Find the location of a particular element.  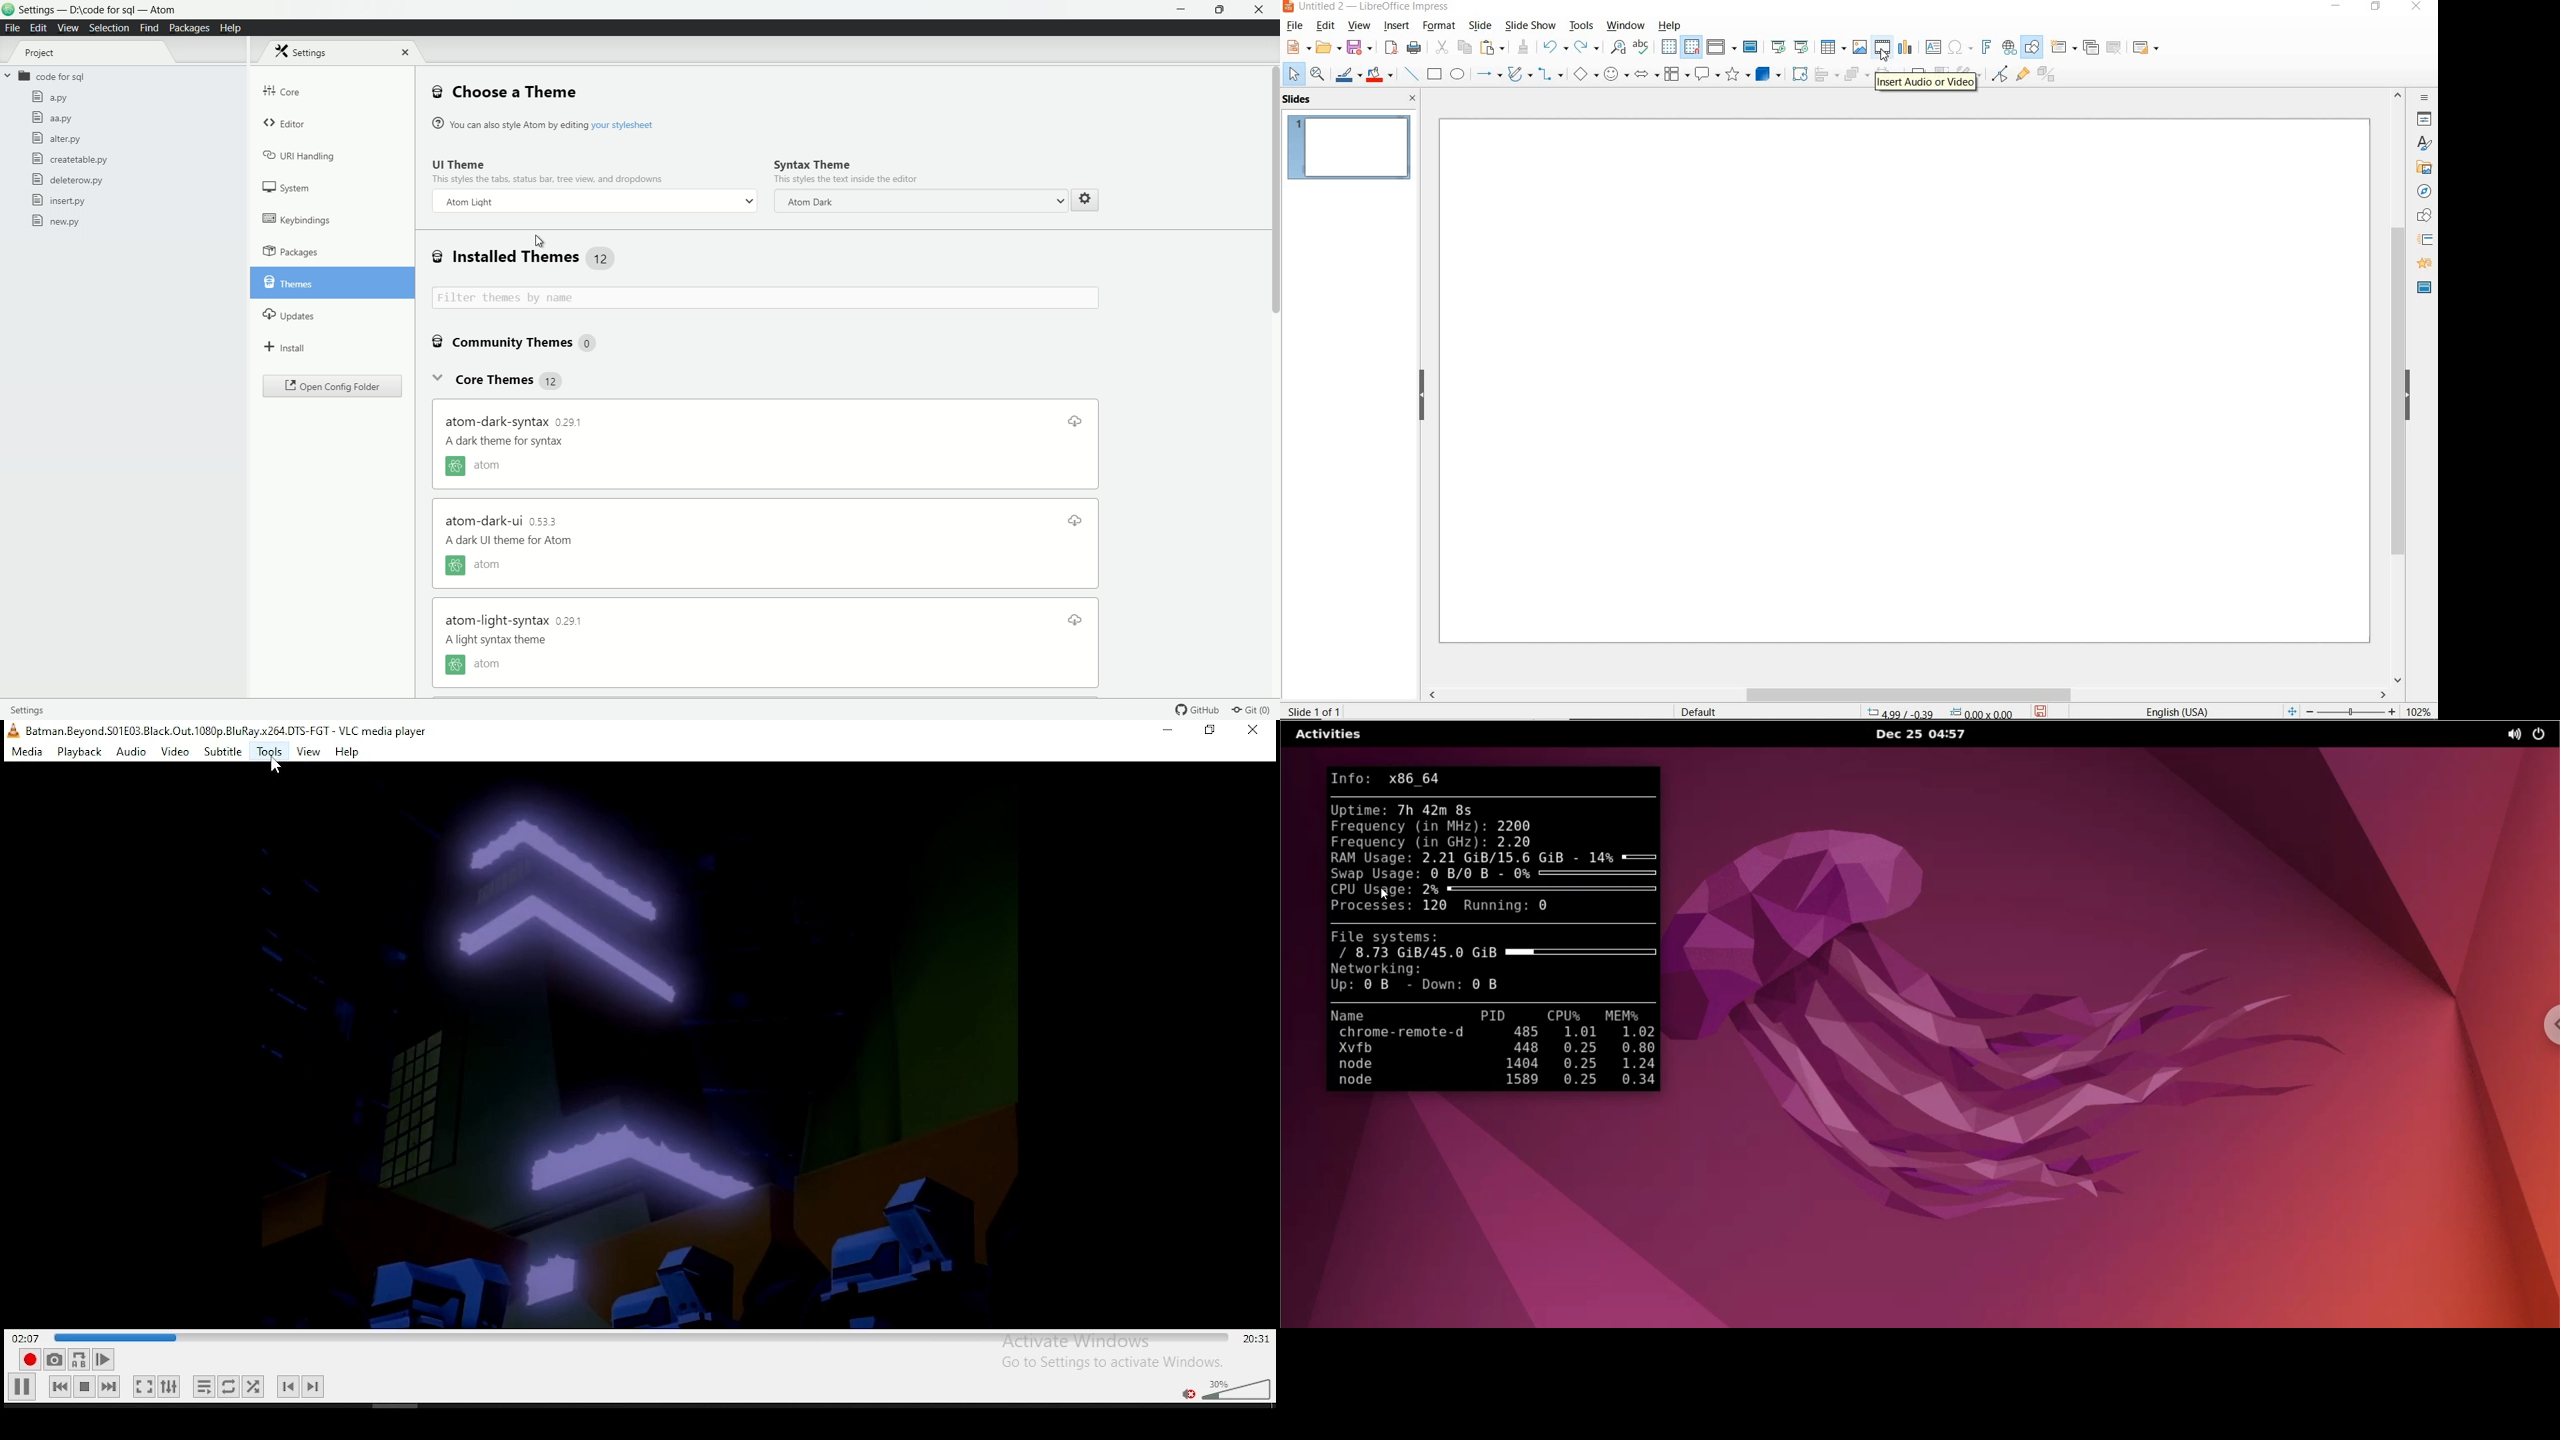

system is located at coordinates (289, 190).